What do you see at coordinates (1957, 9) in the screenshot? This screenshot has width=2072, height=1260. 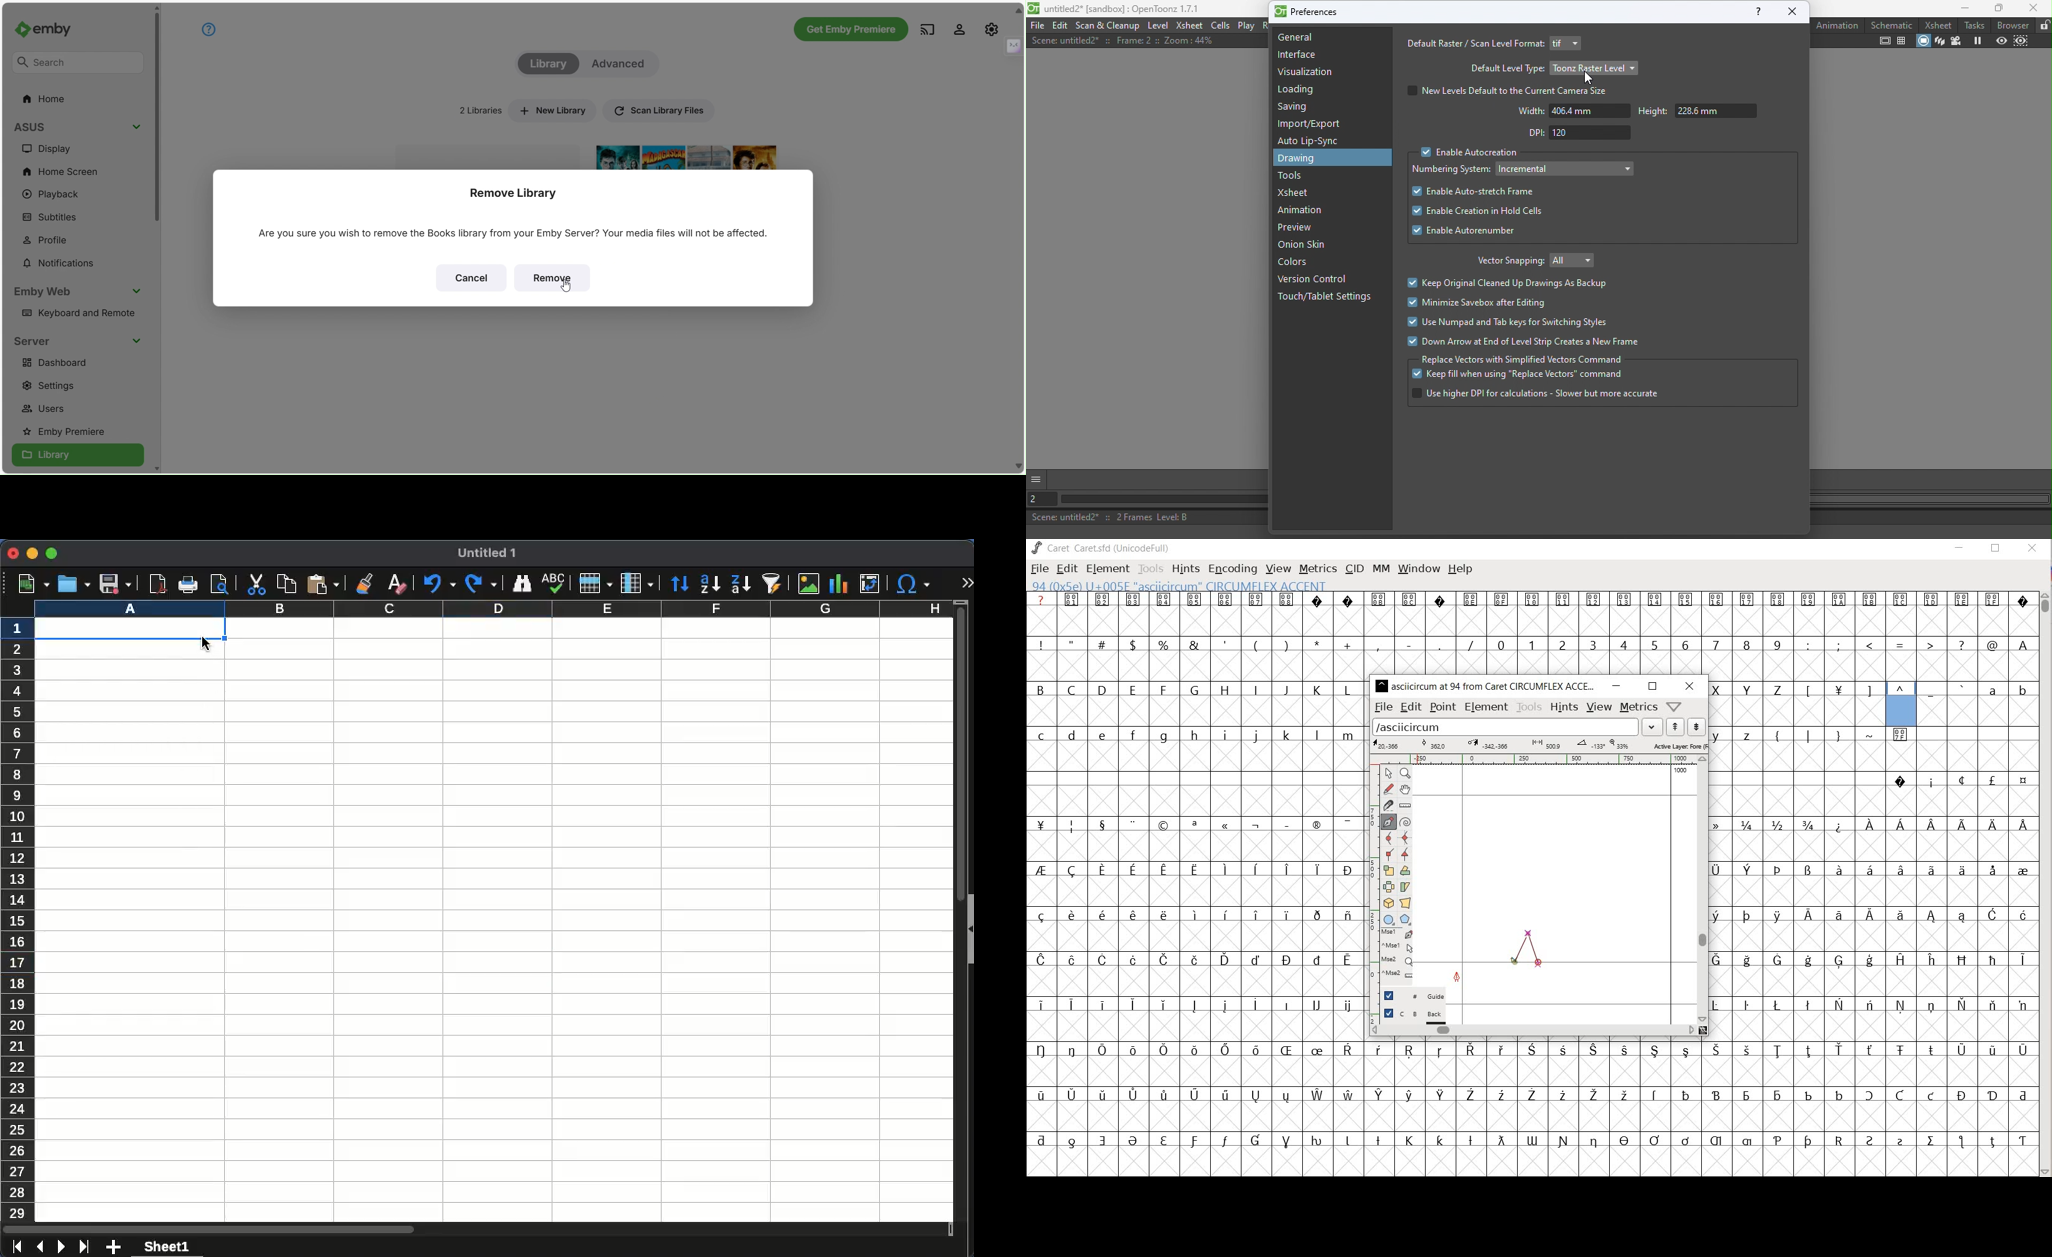 I see `Minimize` at bounding box center [1957, 9].